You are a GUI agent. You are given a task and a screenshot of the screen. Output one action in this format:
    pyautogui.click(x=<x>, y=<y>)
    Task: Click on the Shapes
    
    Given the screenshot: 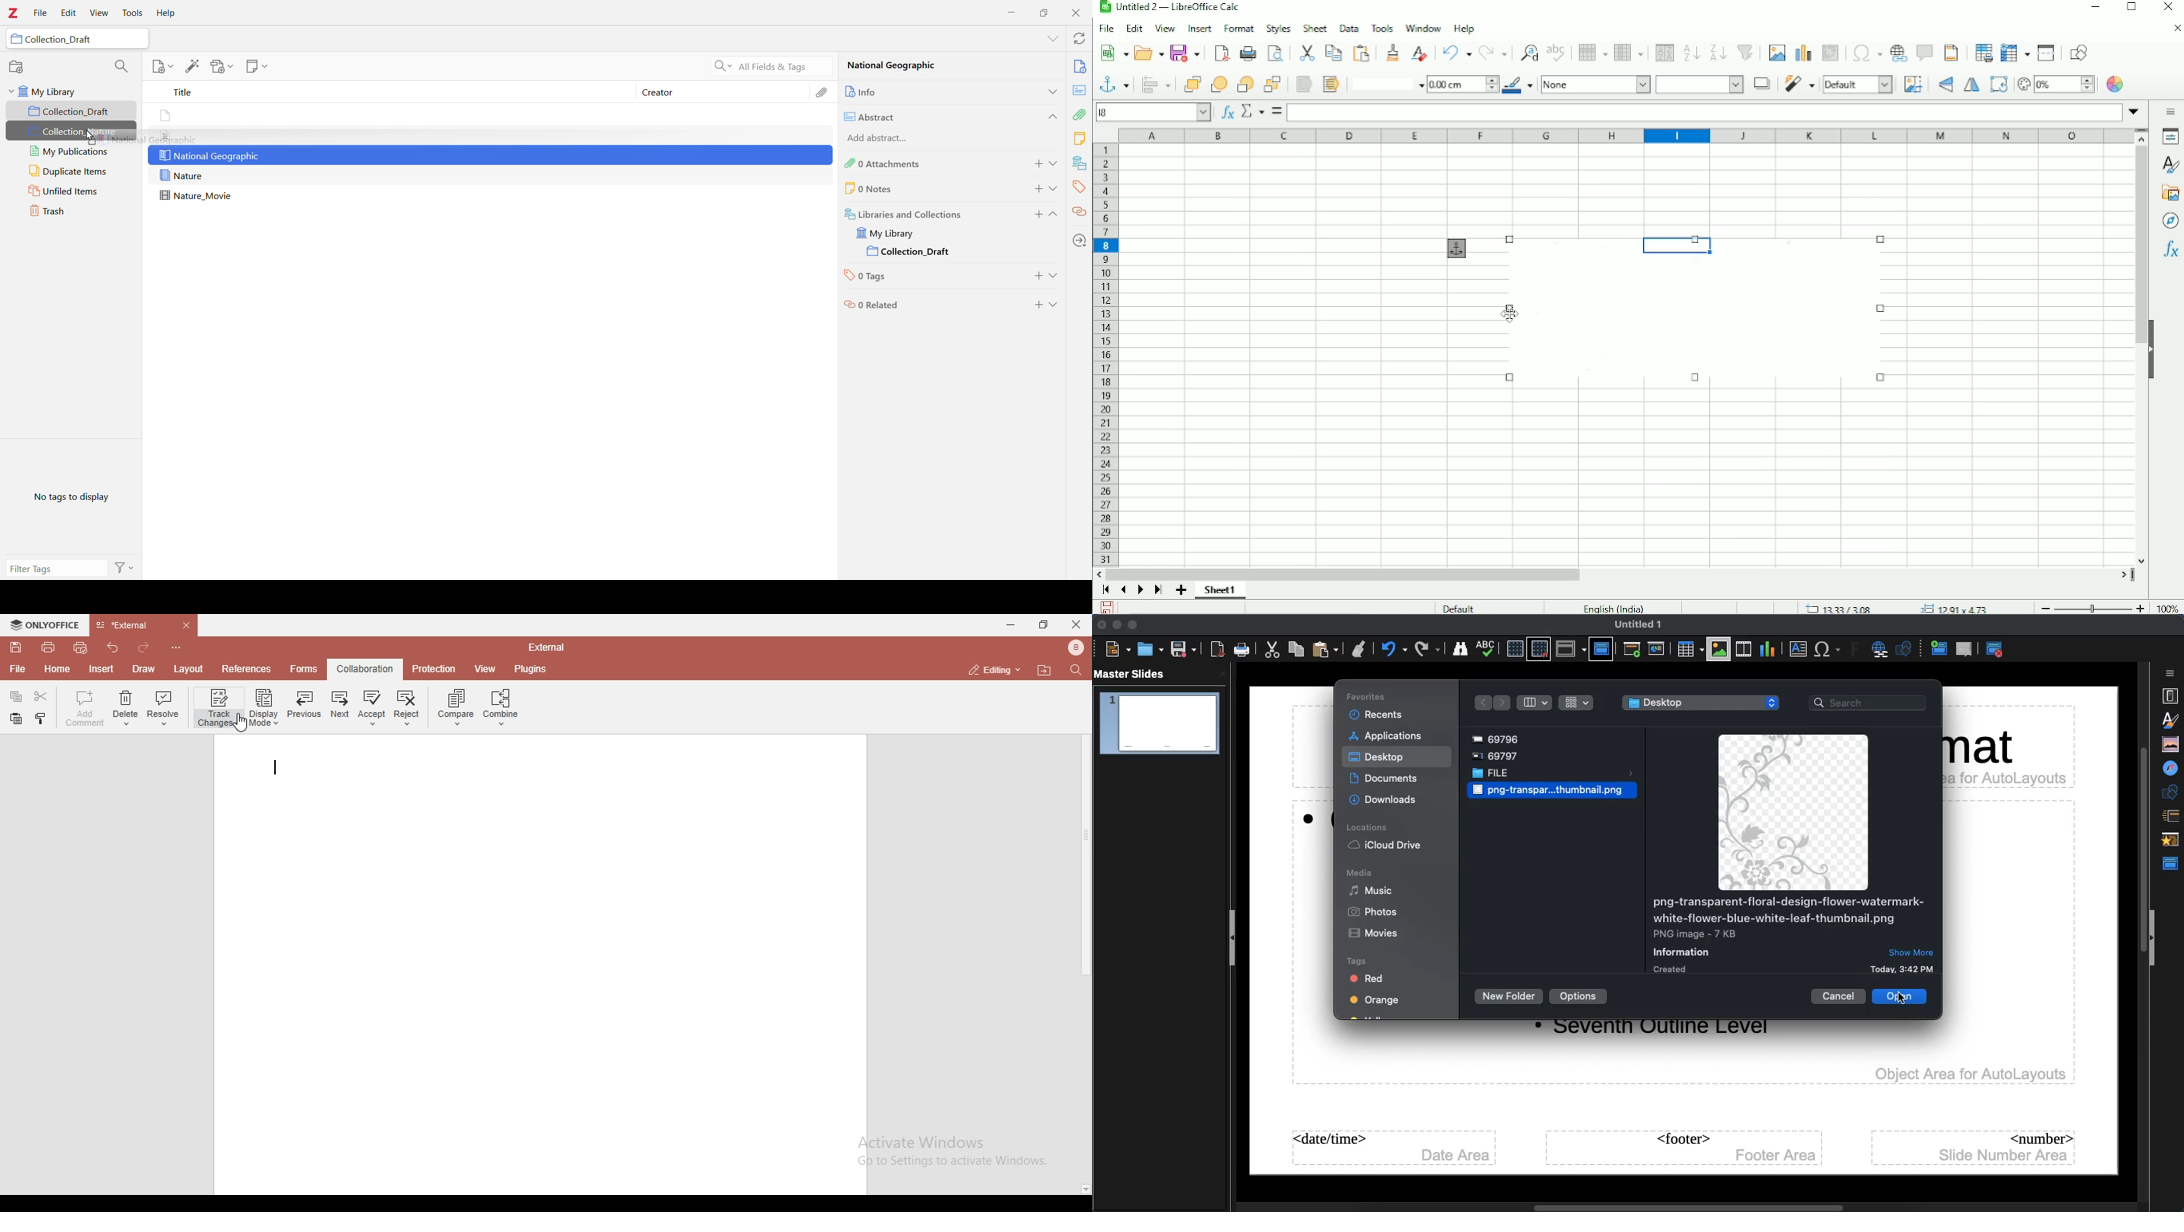 What is the action you would take?
    pyautogui.click(x=1906, y=650)
    